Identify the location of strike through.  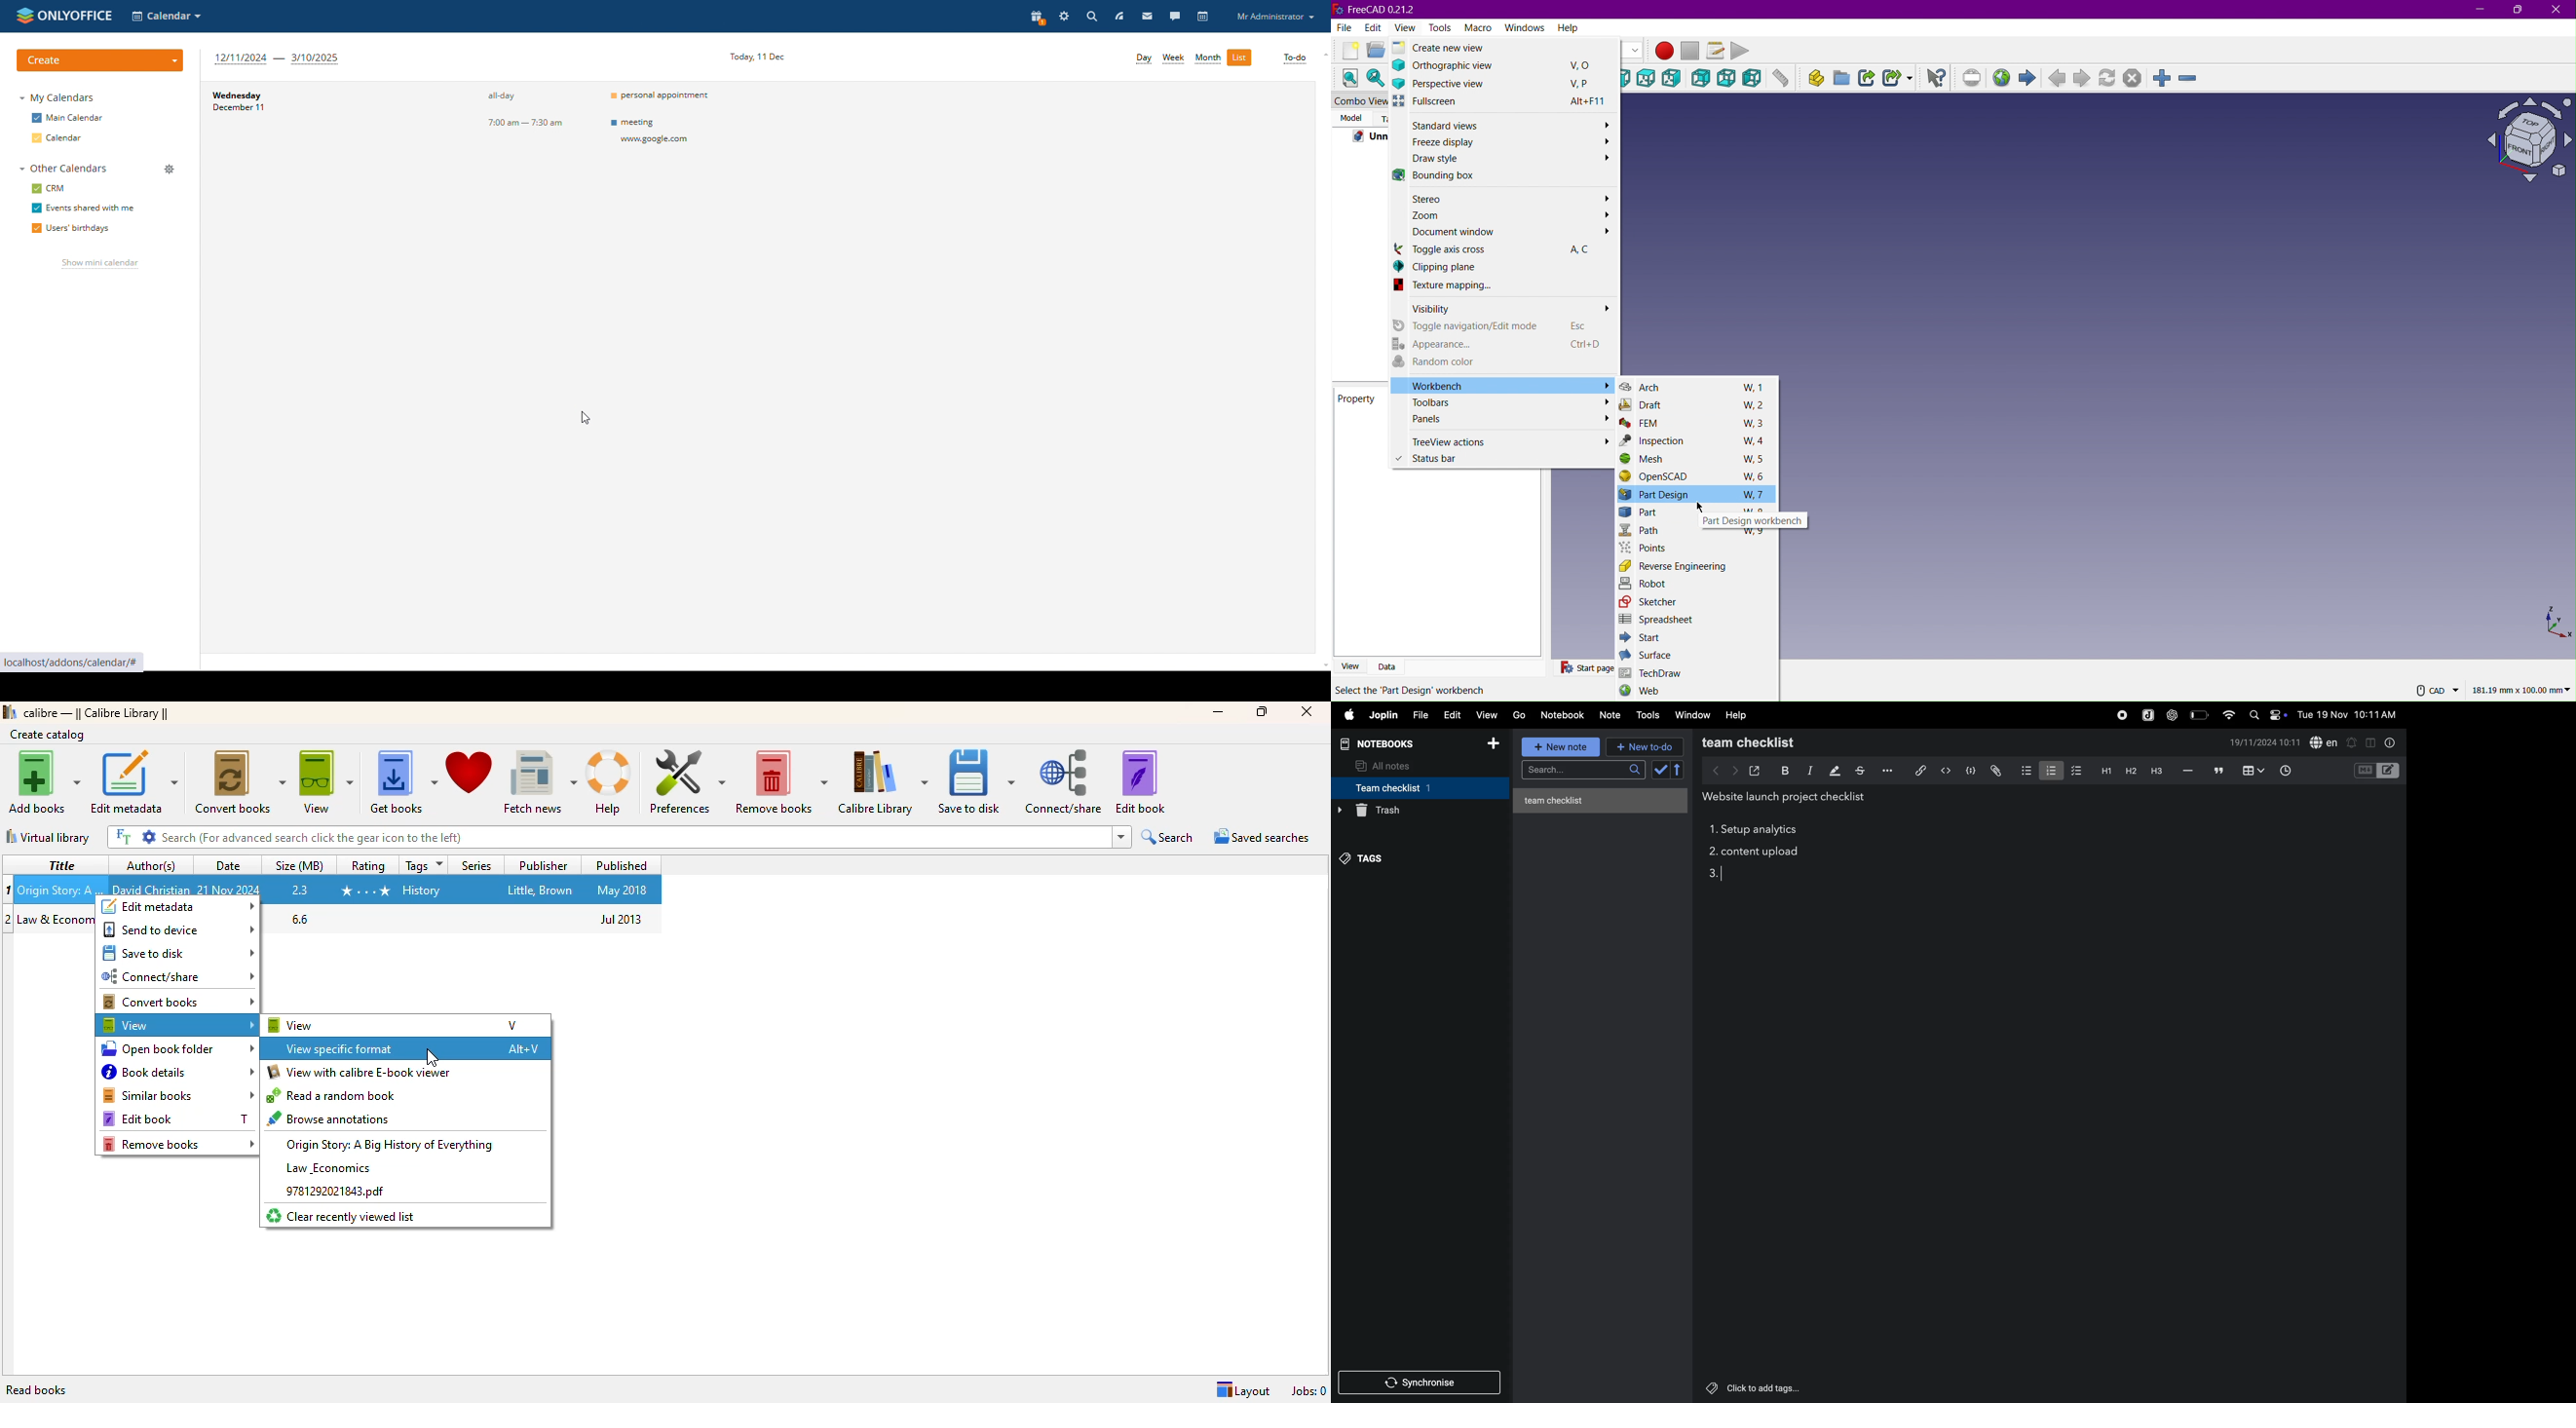
(1860, 770).